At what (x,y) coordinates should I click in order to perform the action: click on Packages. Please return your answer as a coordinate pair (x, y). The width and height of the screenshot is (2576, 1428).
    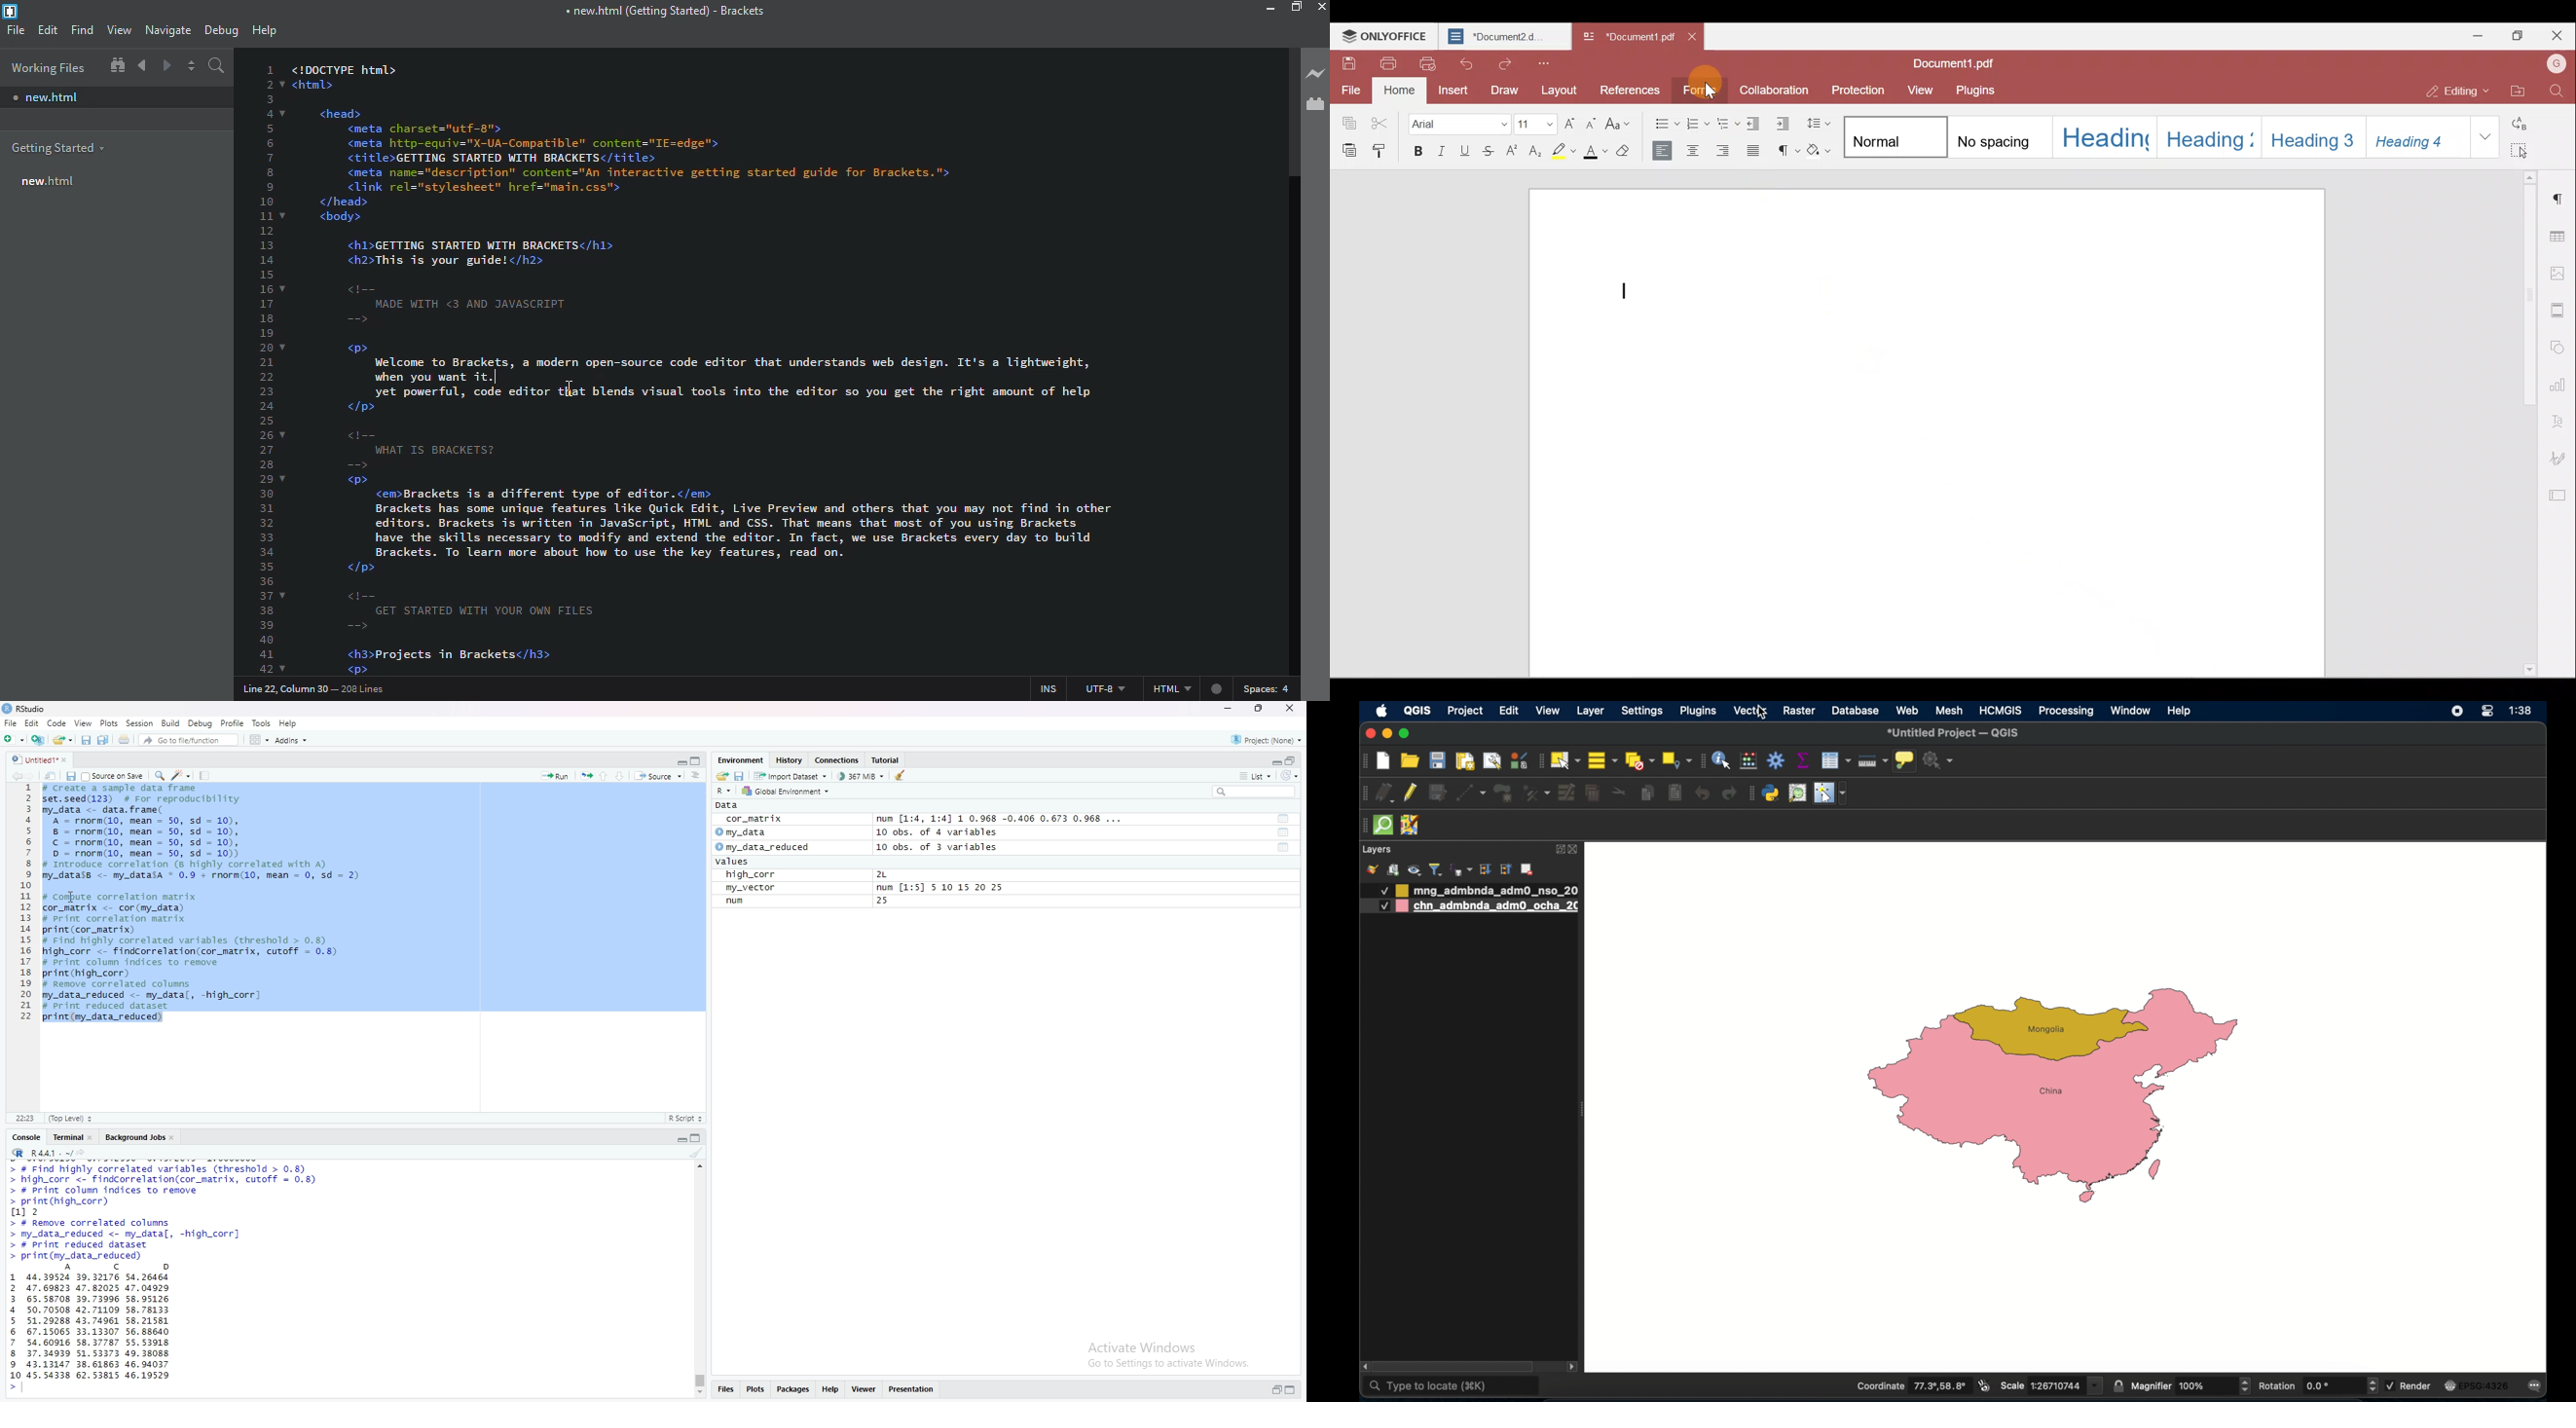
    Looking at the image, I should click on (792, 1390).